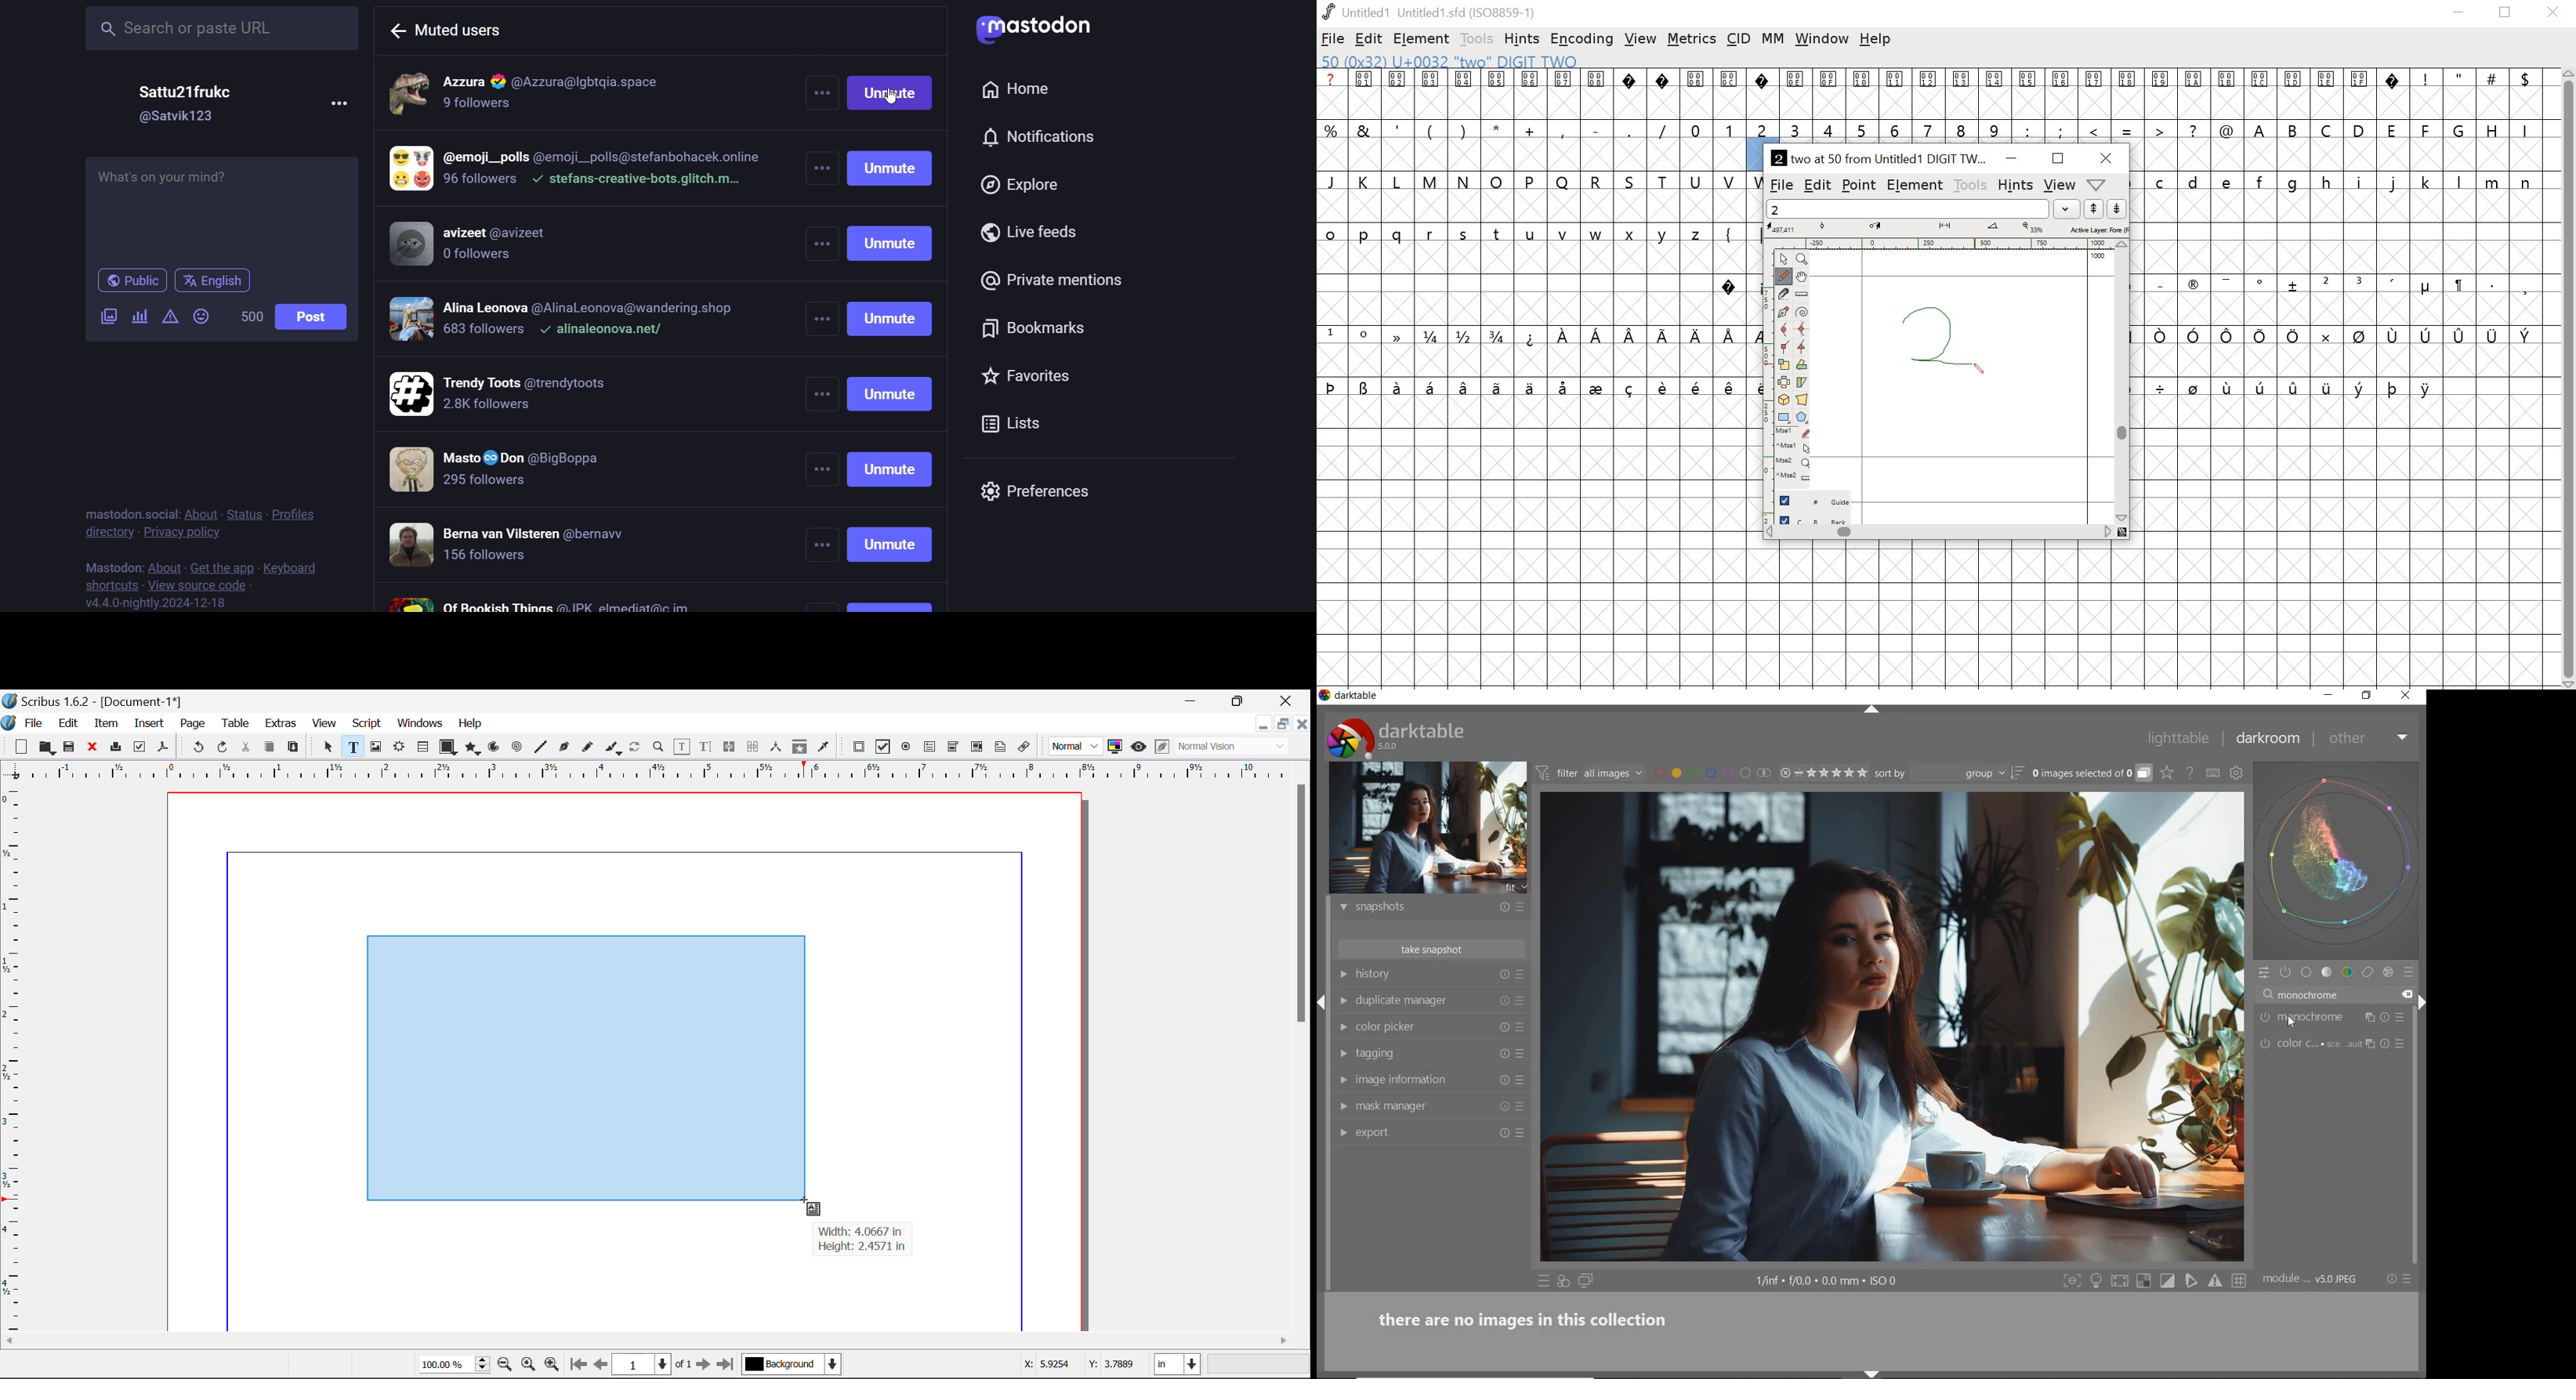 The width and height of the screenshot is (2576, 1400). What do you see at coordinates (203, 586) in the screenshot?
I see `source code` at bounding box center [203, 586].